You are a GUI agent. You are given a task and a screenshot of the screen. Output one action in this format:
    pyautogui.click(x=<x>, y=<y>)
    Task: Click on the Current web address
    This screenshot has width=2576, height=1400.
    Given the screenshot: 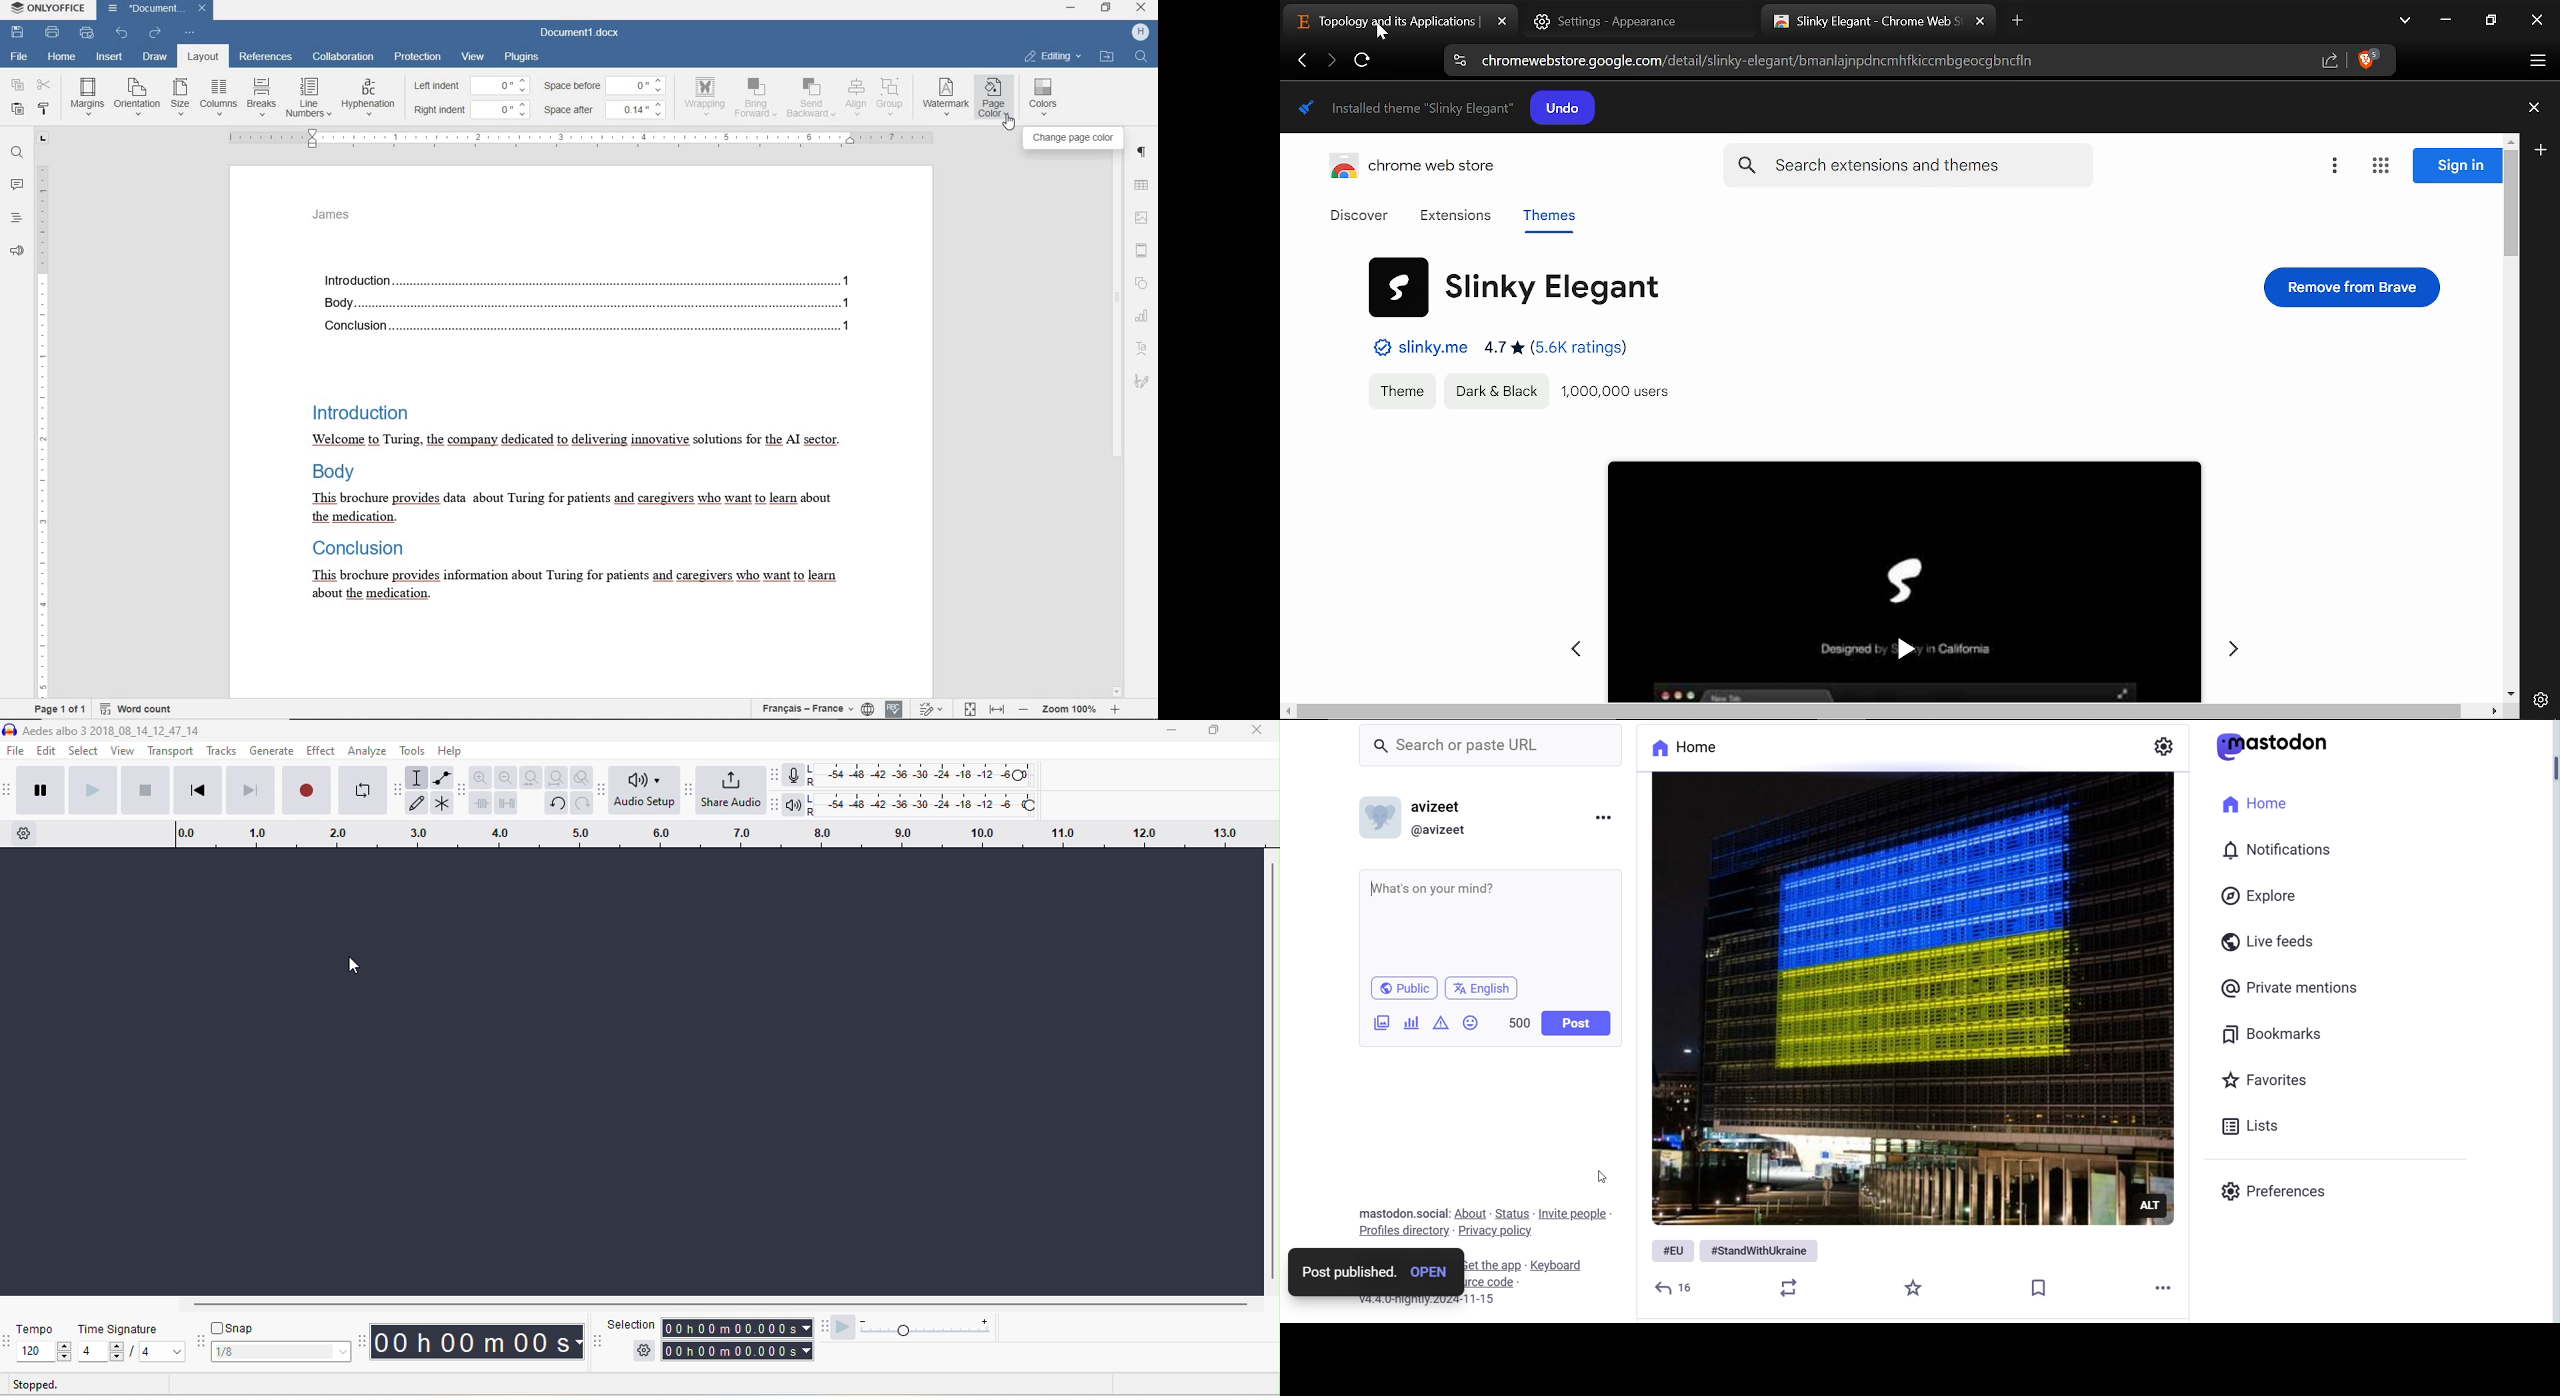 What is the action you would take?
    pyautogui.click(x=1762, y=61)
    